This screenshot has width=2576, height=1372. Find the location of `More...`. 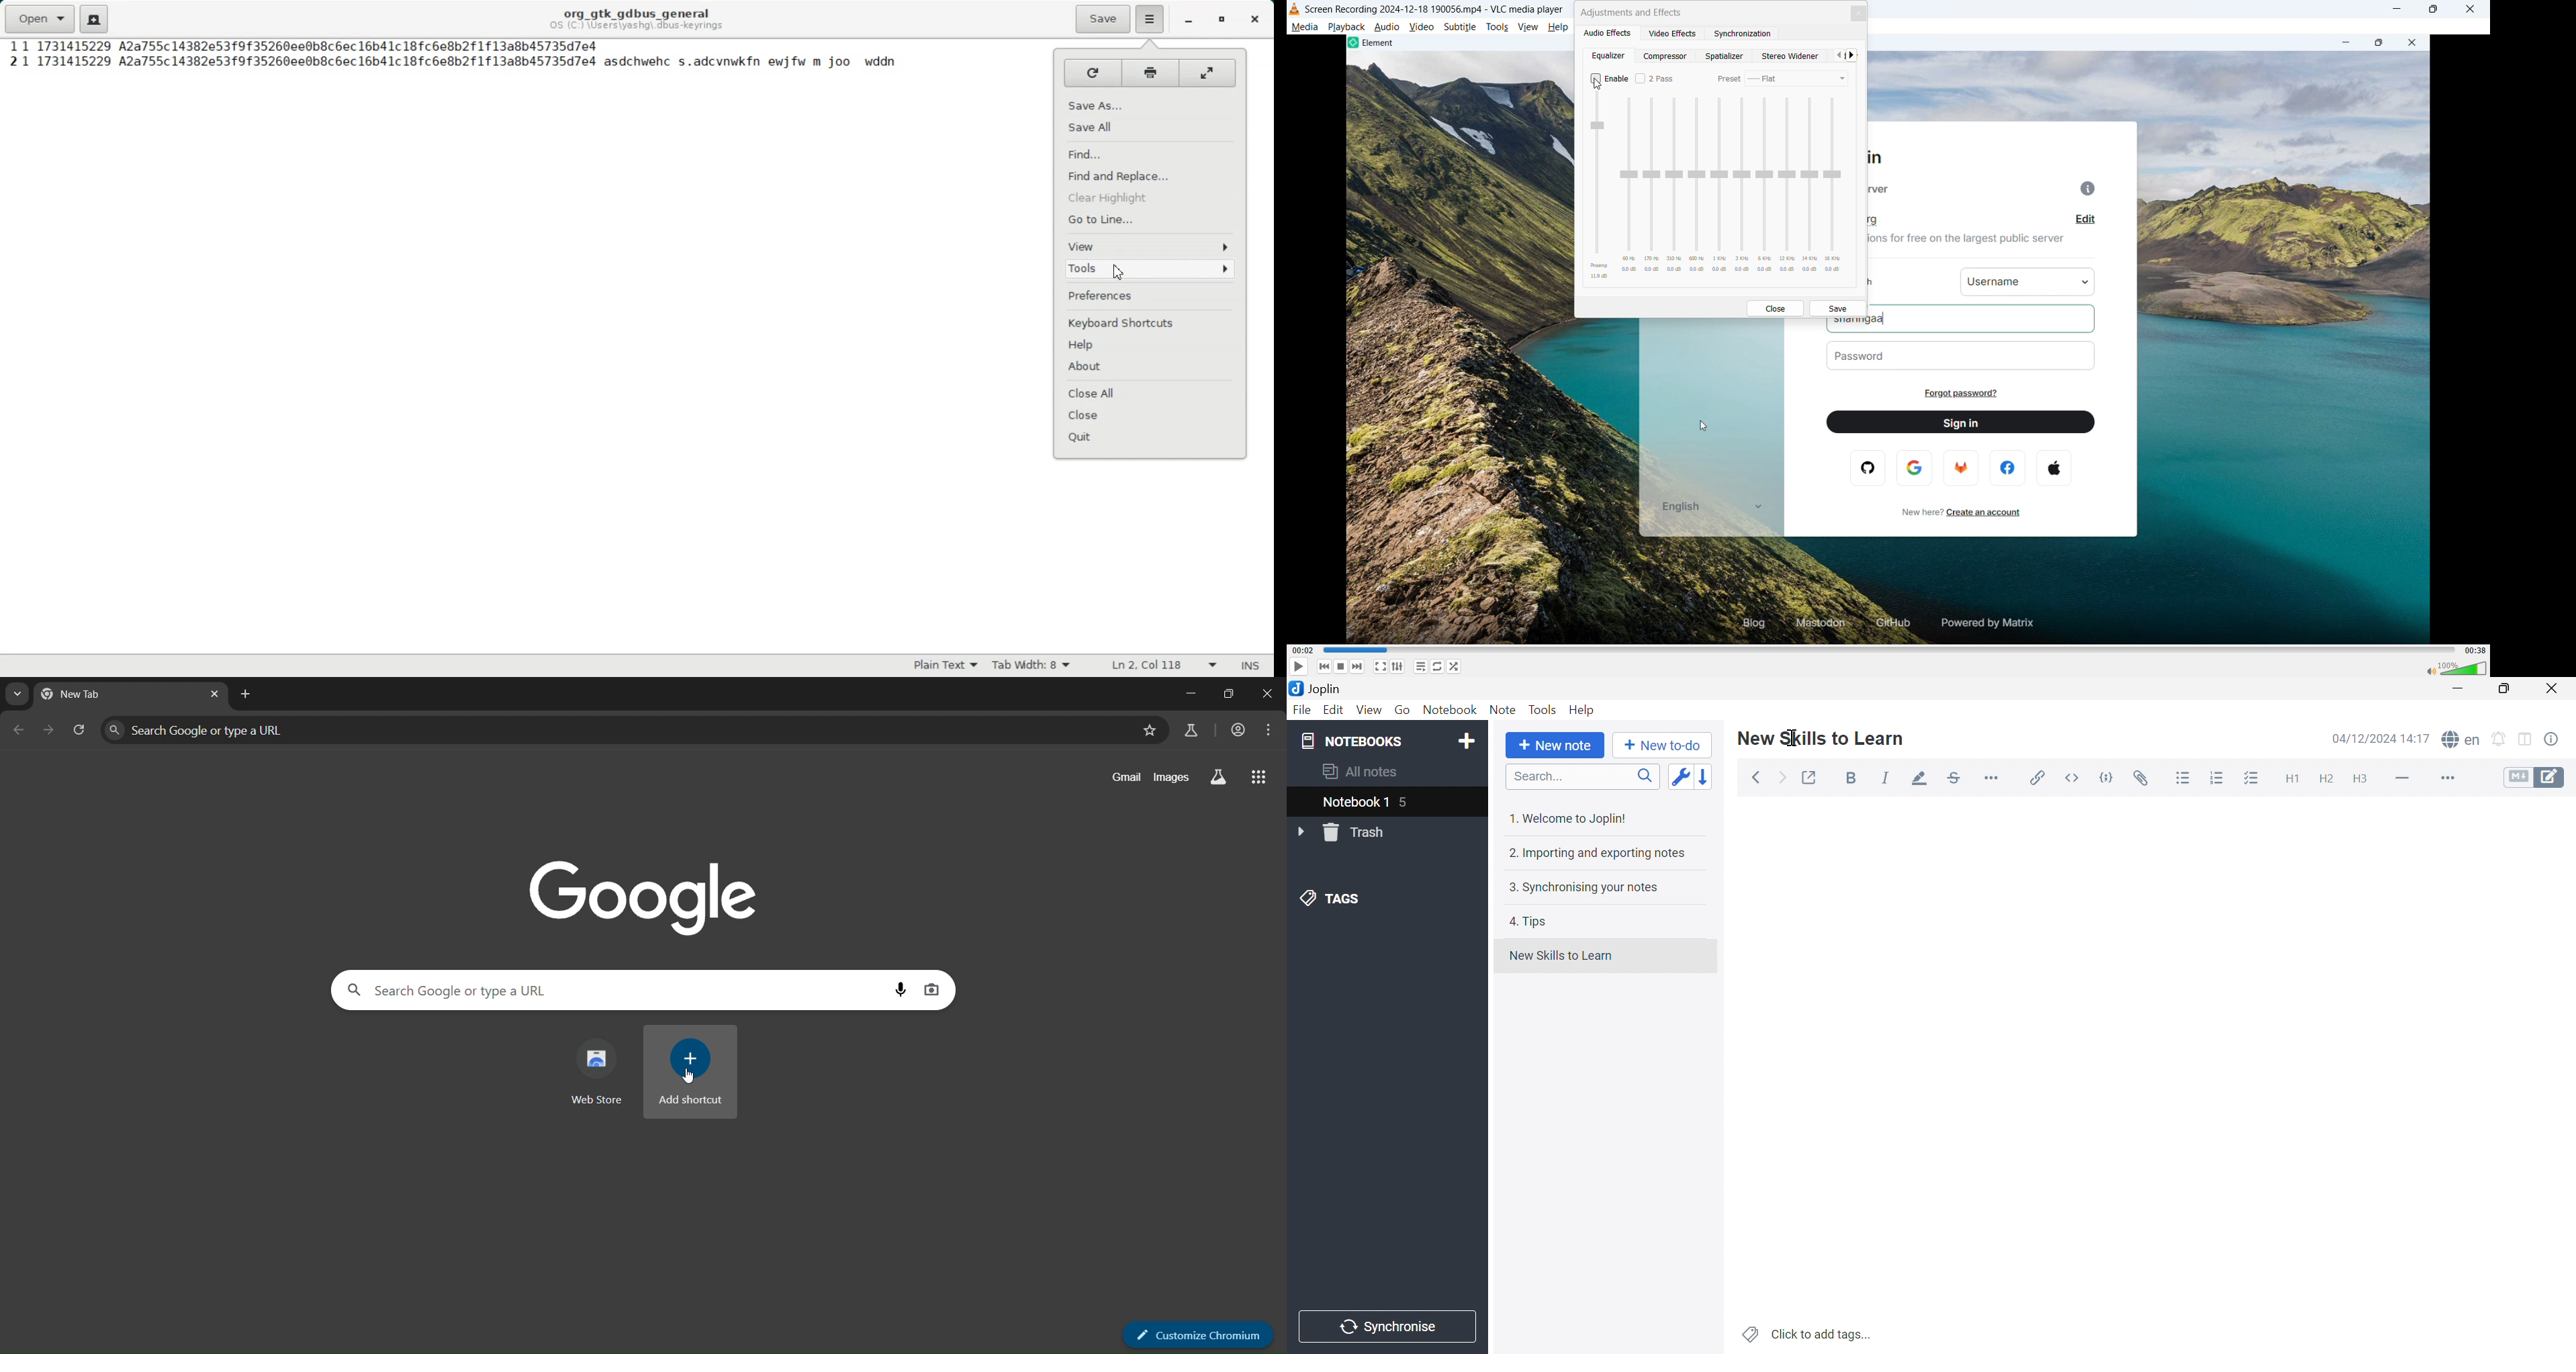

More... is located at coordinates (2446, 779).